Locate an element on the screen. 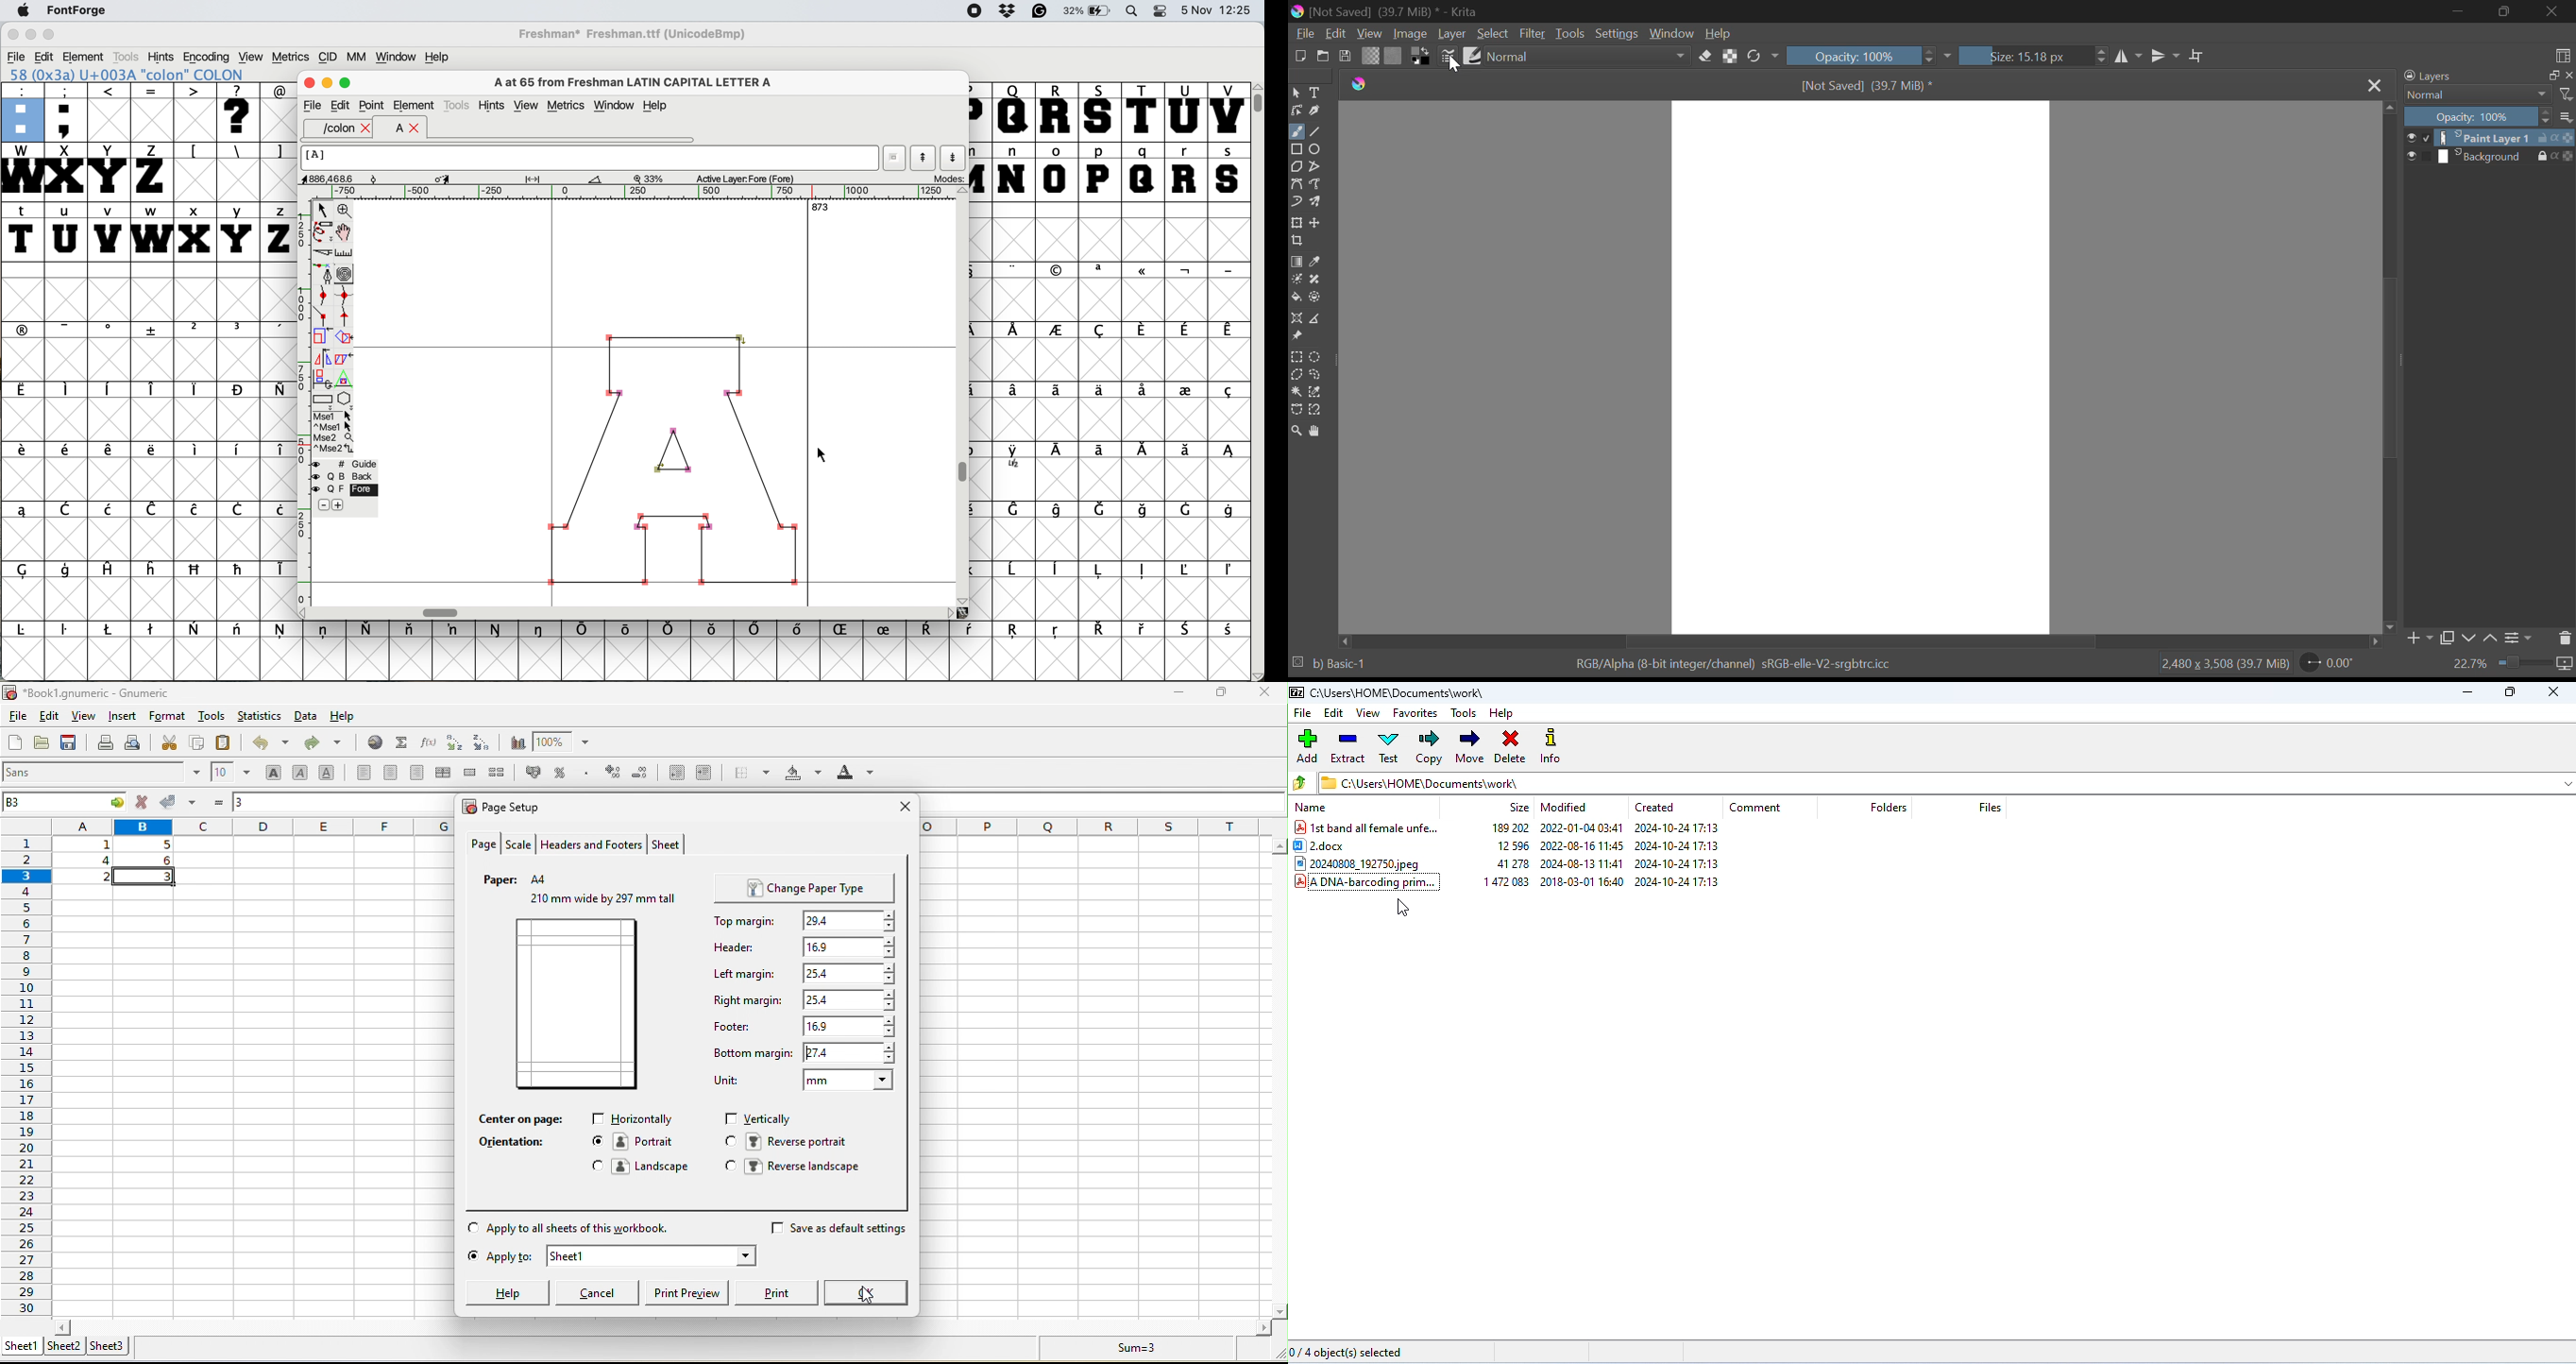 This screenshot has width=2576, height=1372. Measurement is located at coordinates (1317, 318).